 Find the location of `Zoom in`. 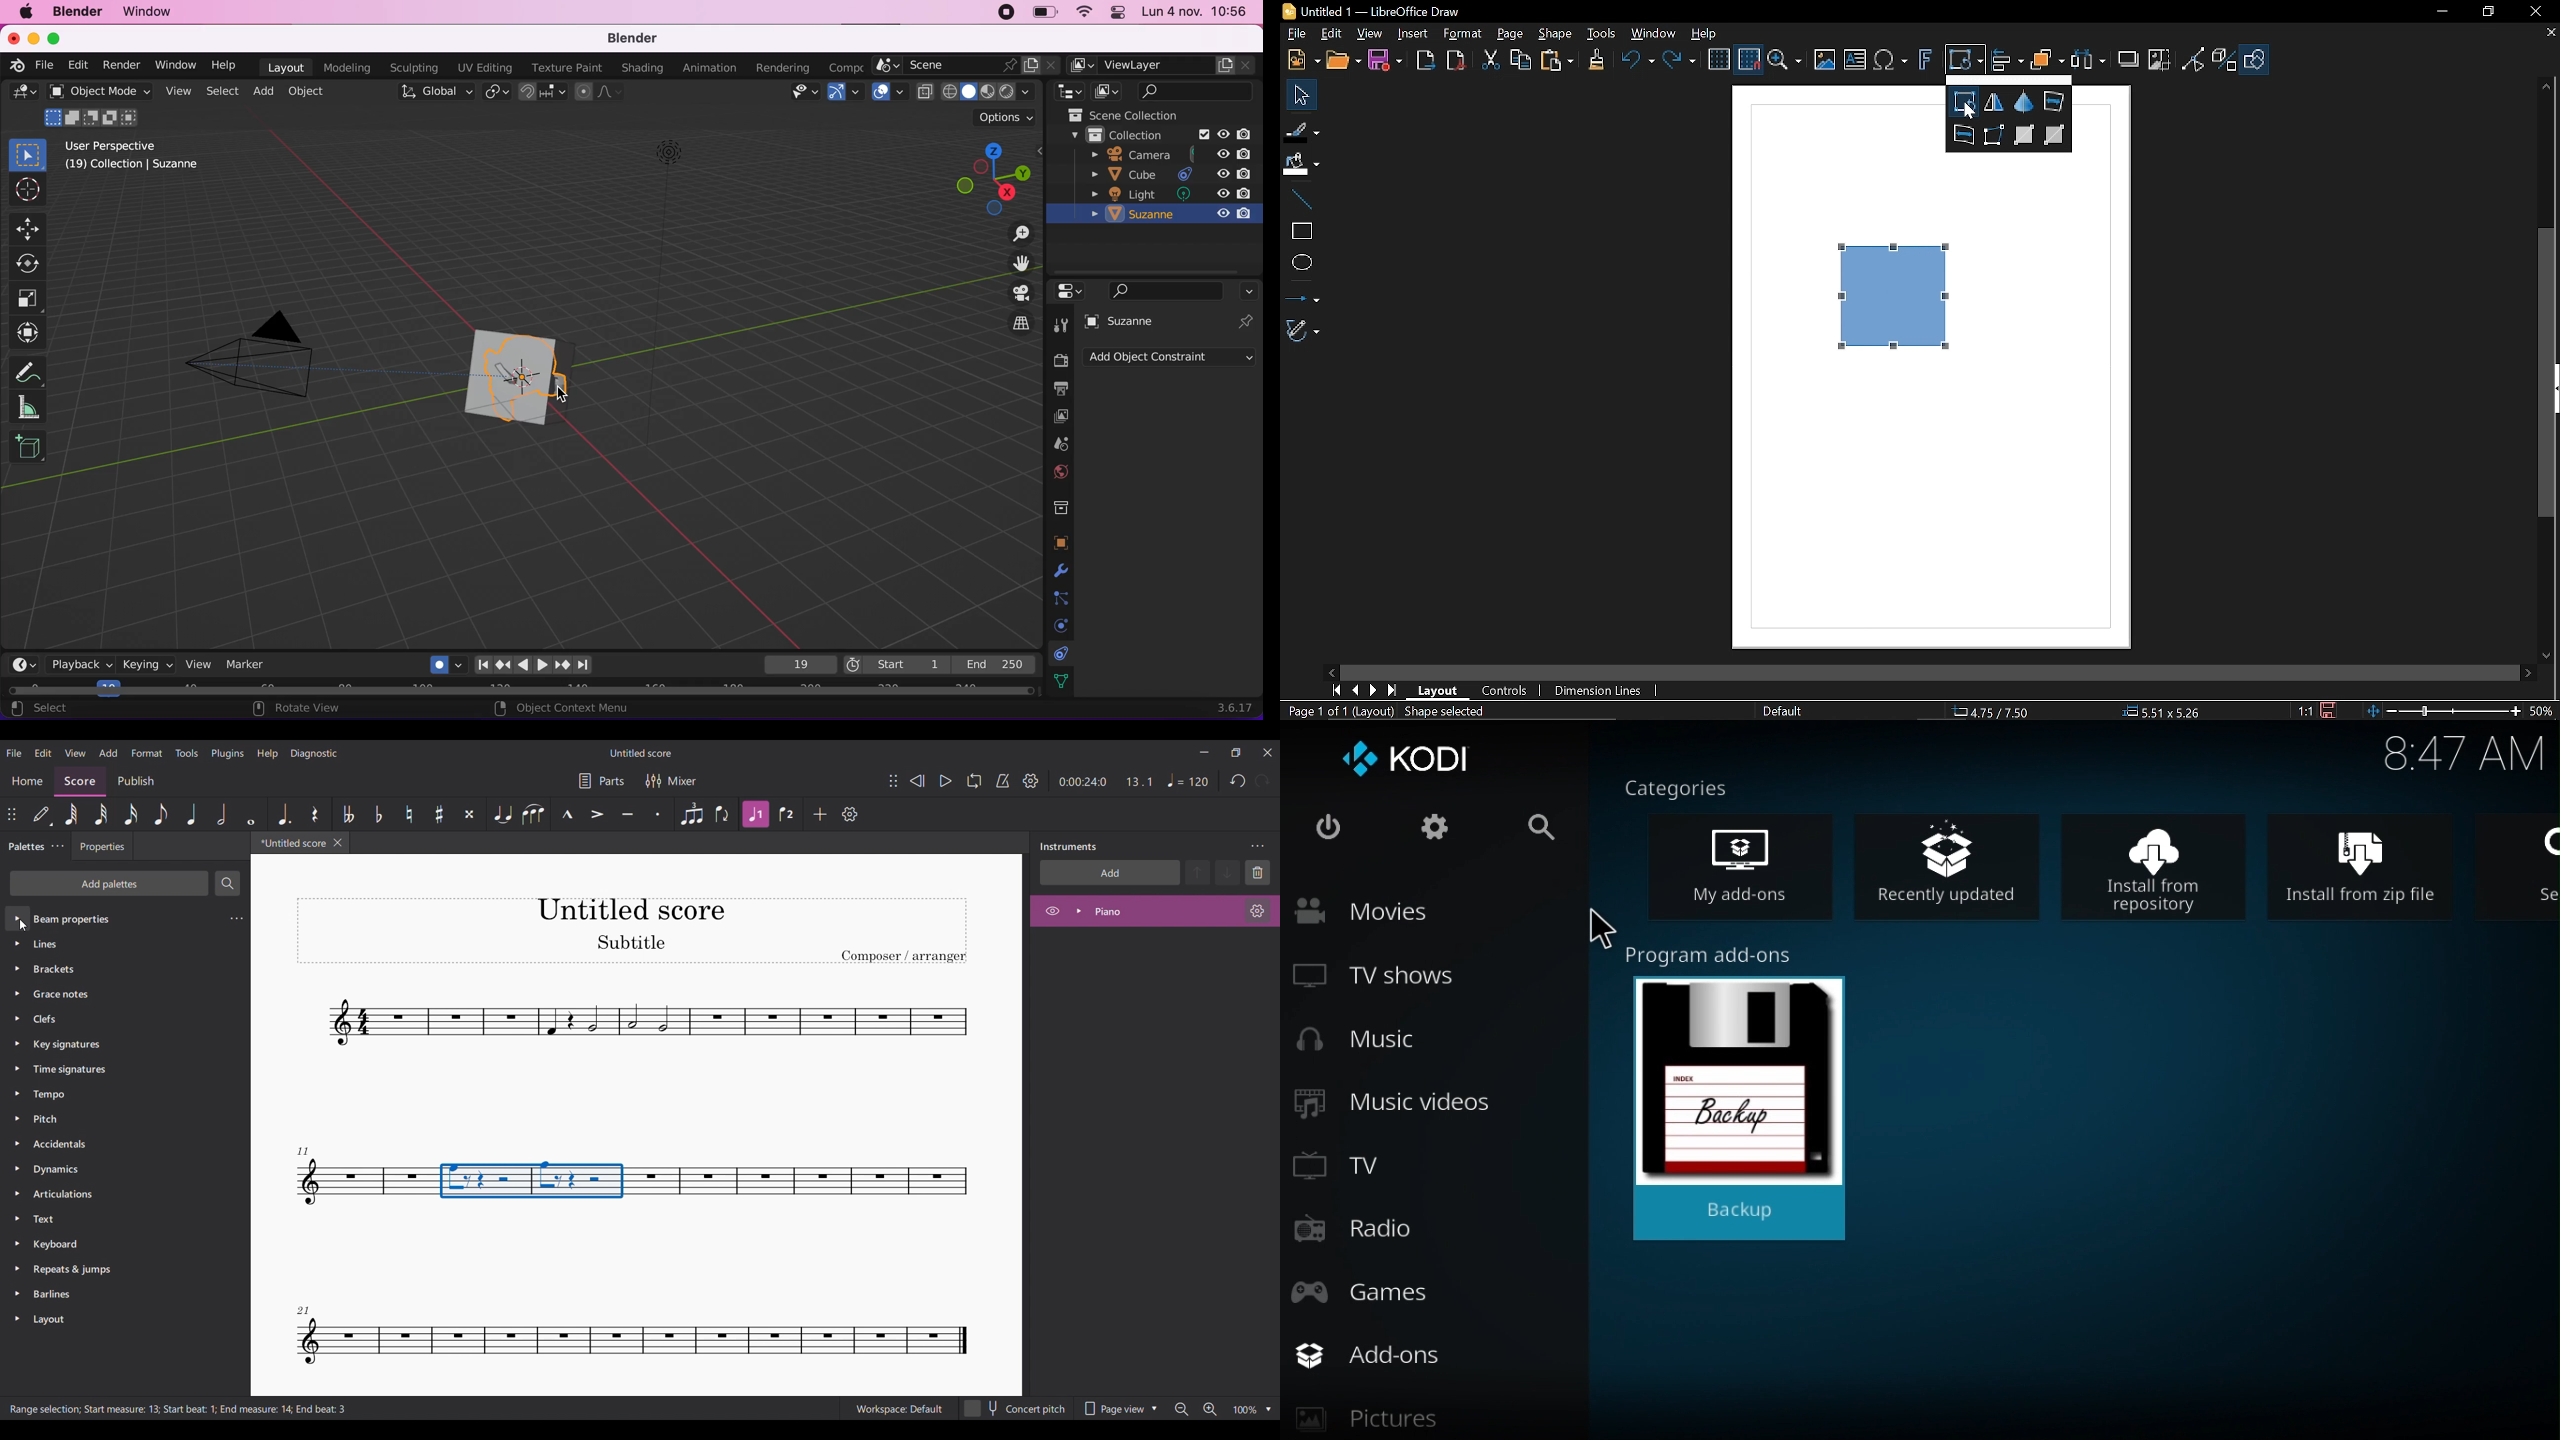

Zoom in is located at coordinates (1210, 1409).